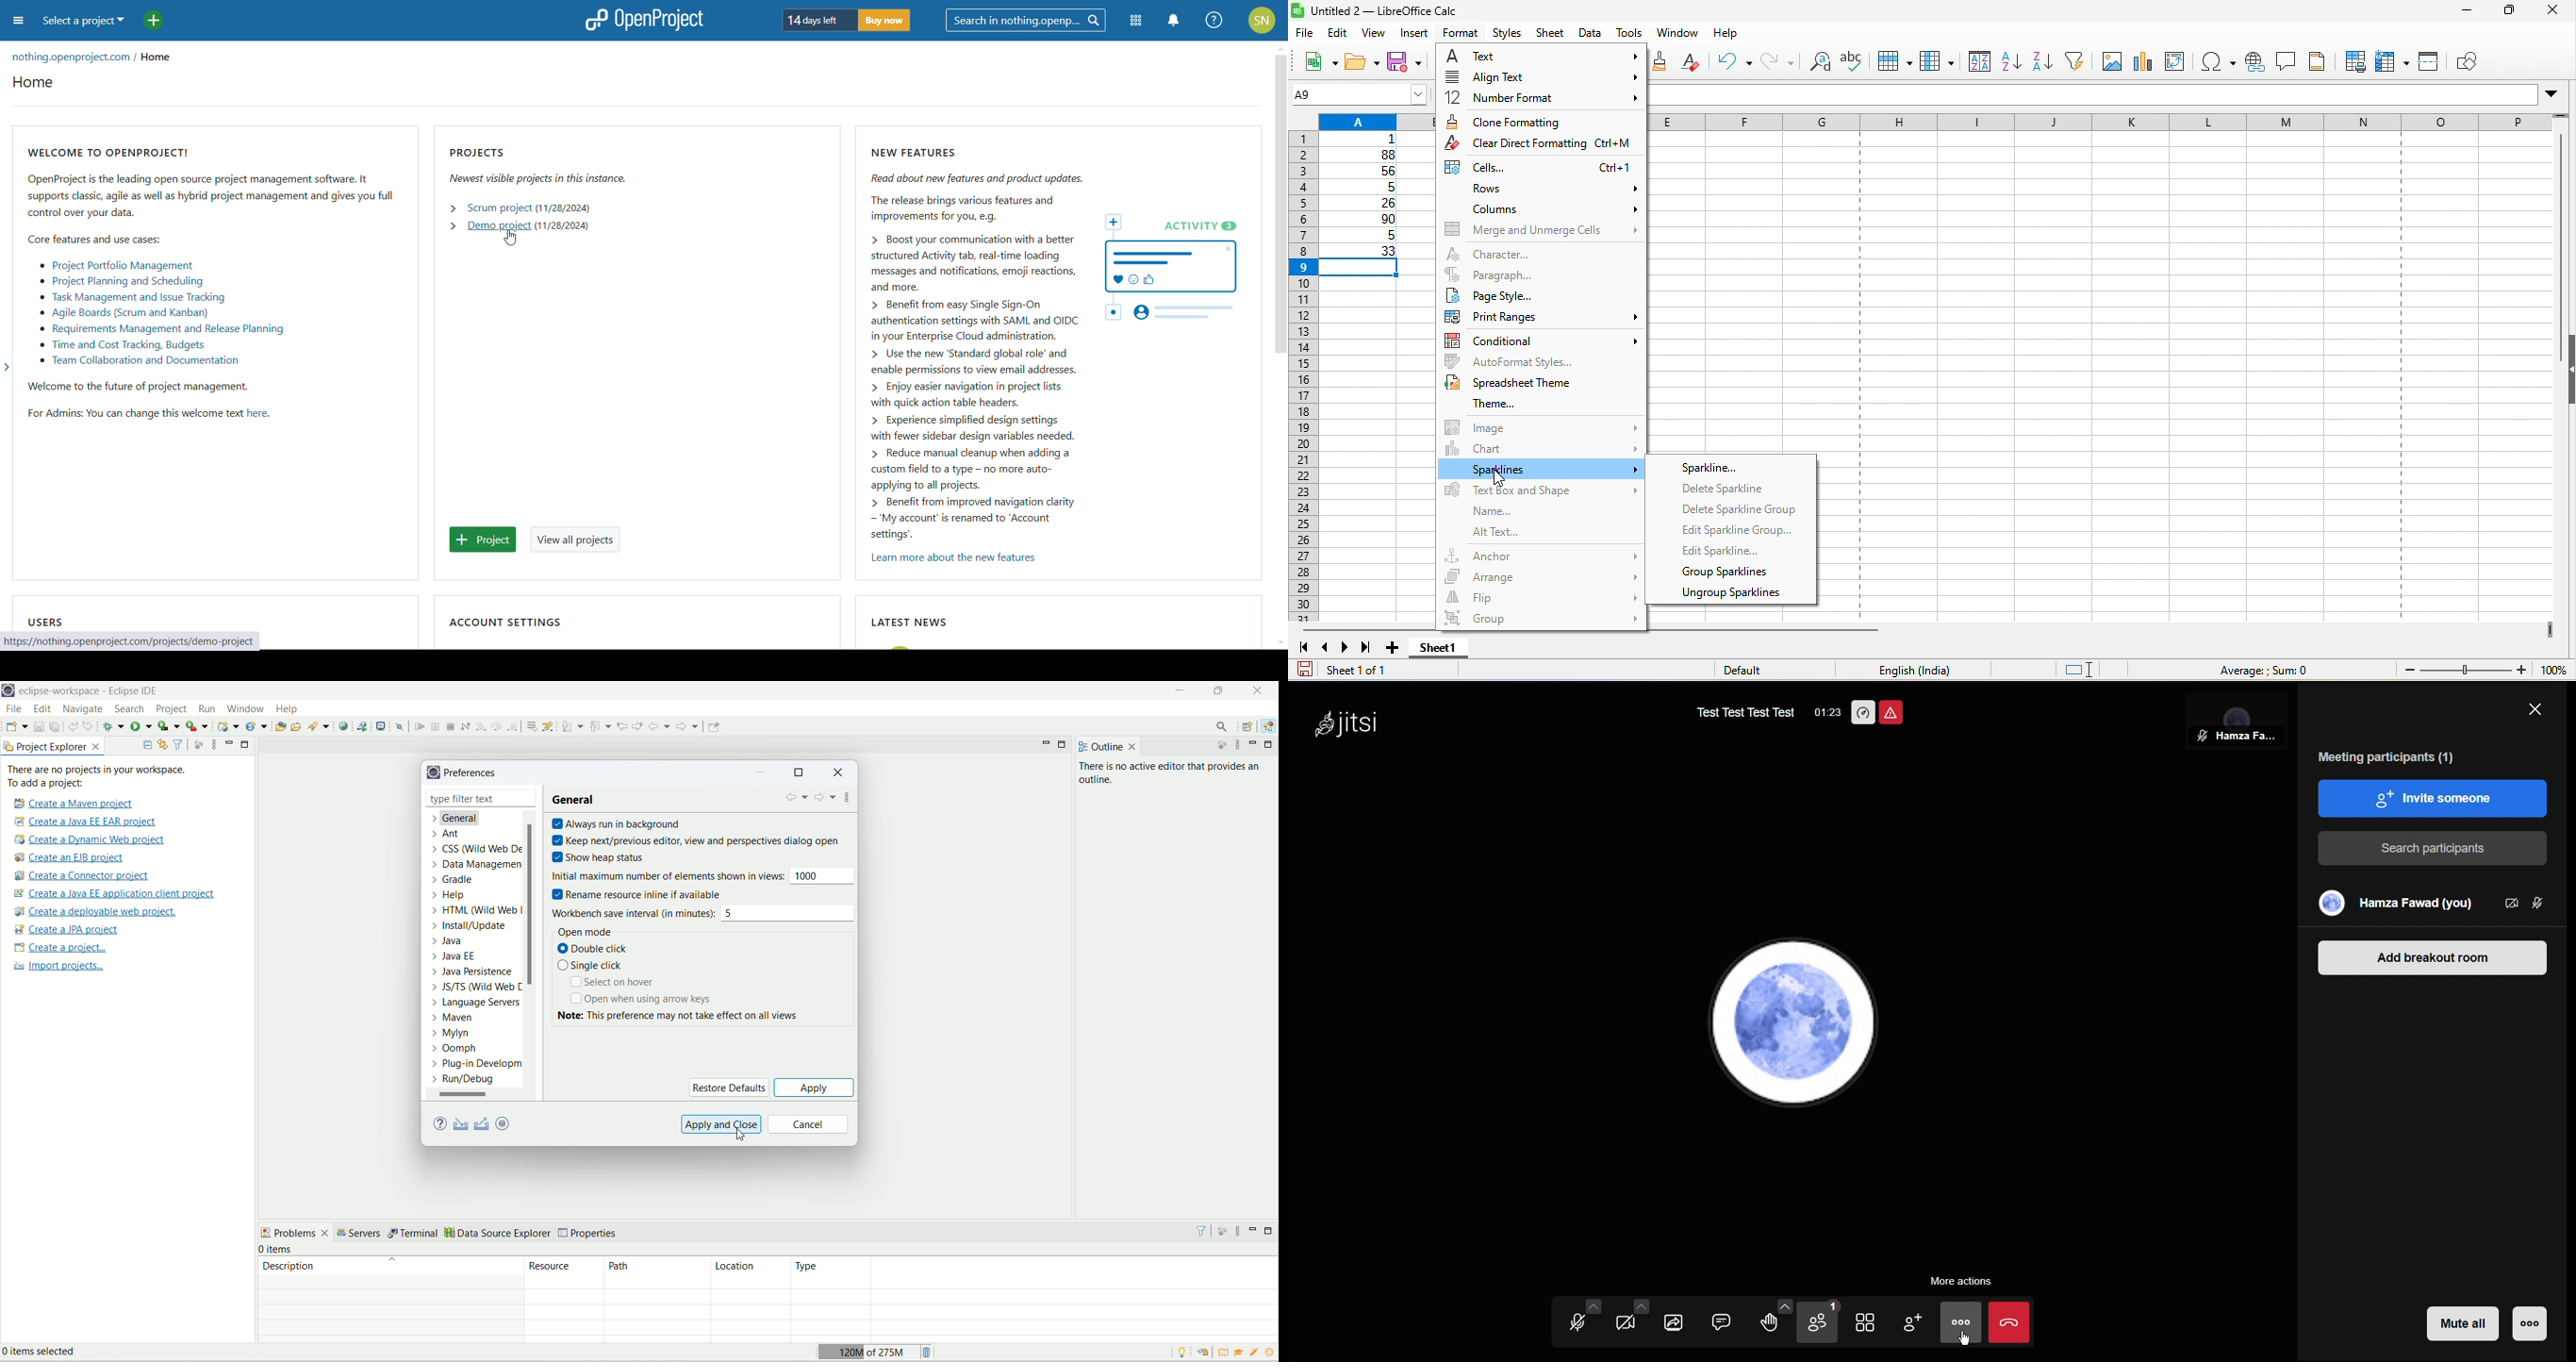  Describe the element at coordinates (1098, 747) in the screenshot. I see `outline` at that location.